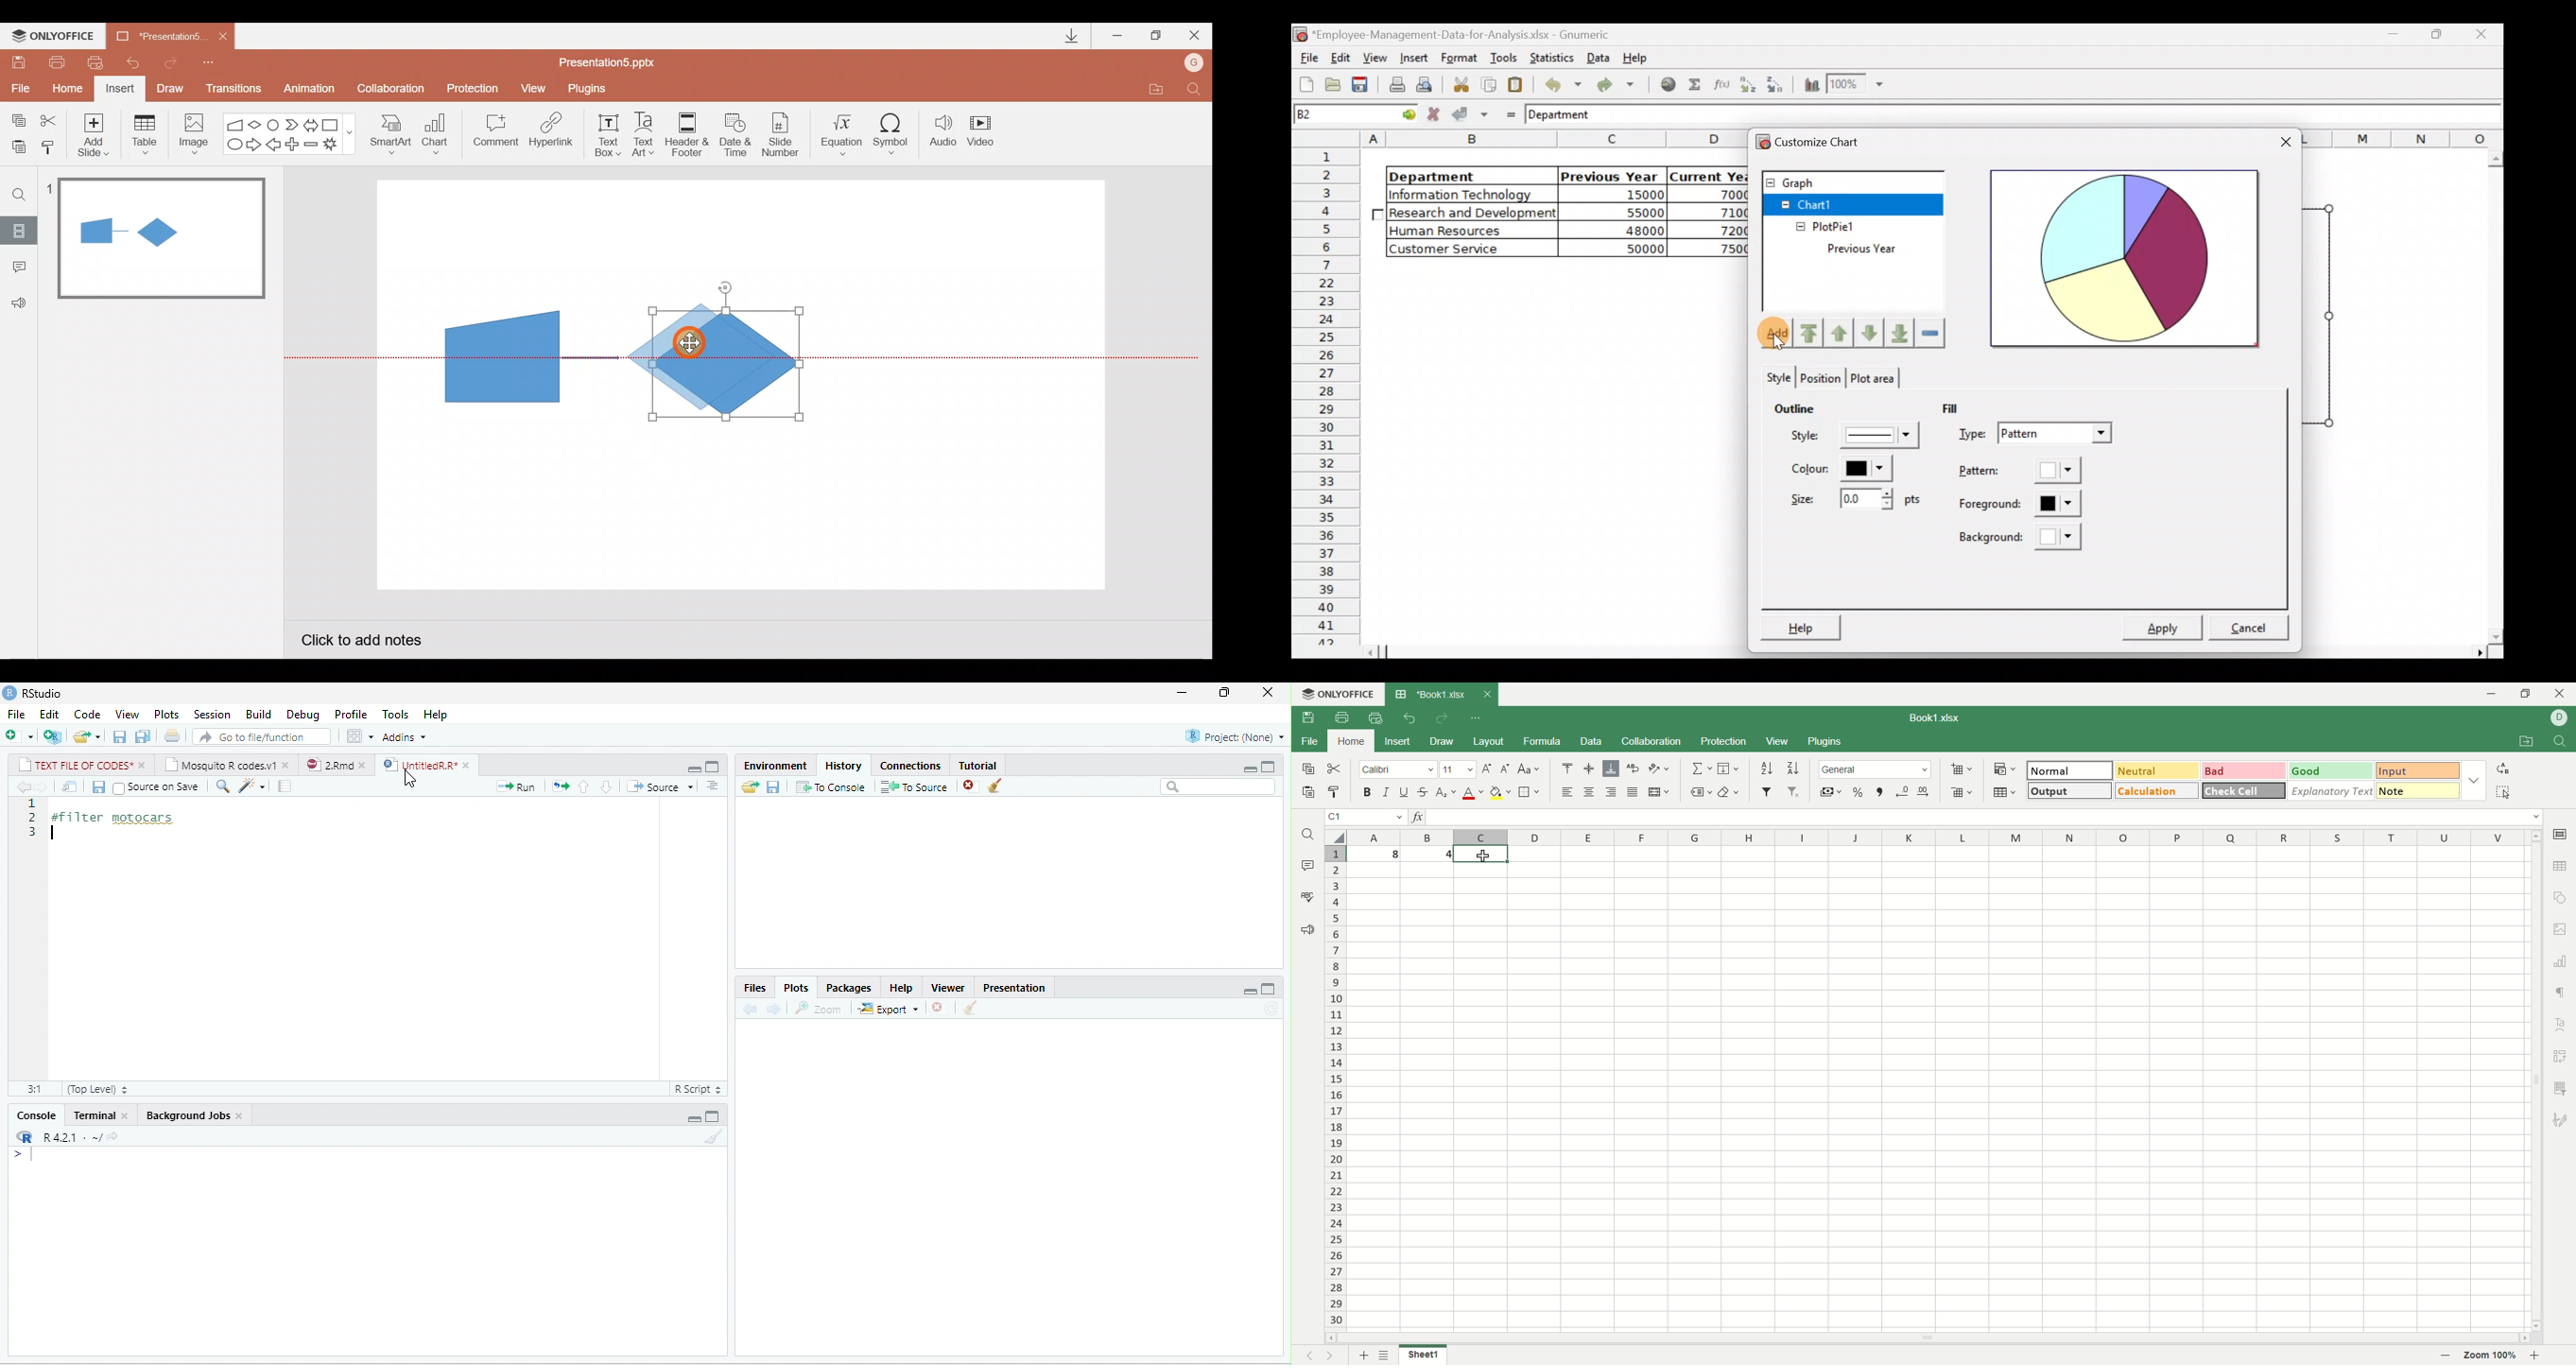 This screenshot has width=2576, height=1372. What do you see at coordinates (1377, 56) in the screenshot?
I see `View` at bounding box center [1377, 56].